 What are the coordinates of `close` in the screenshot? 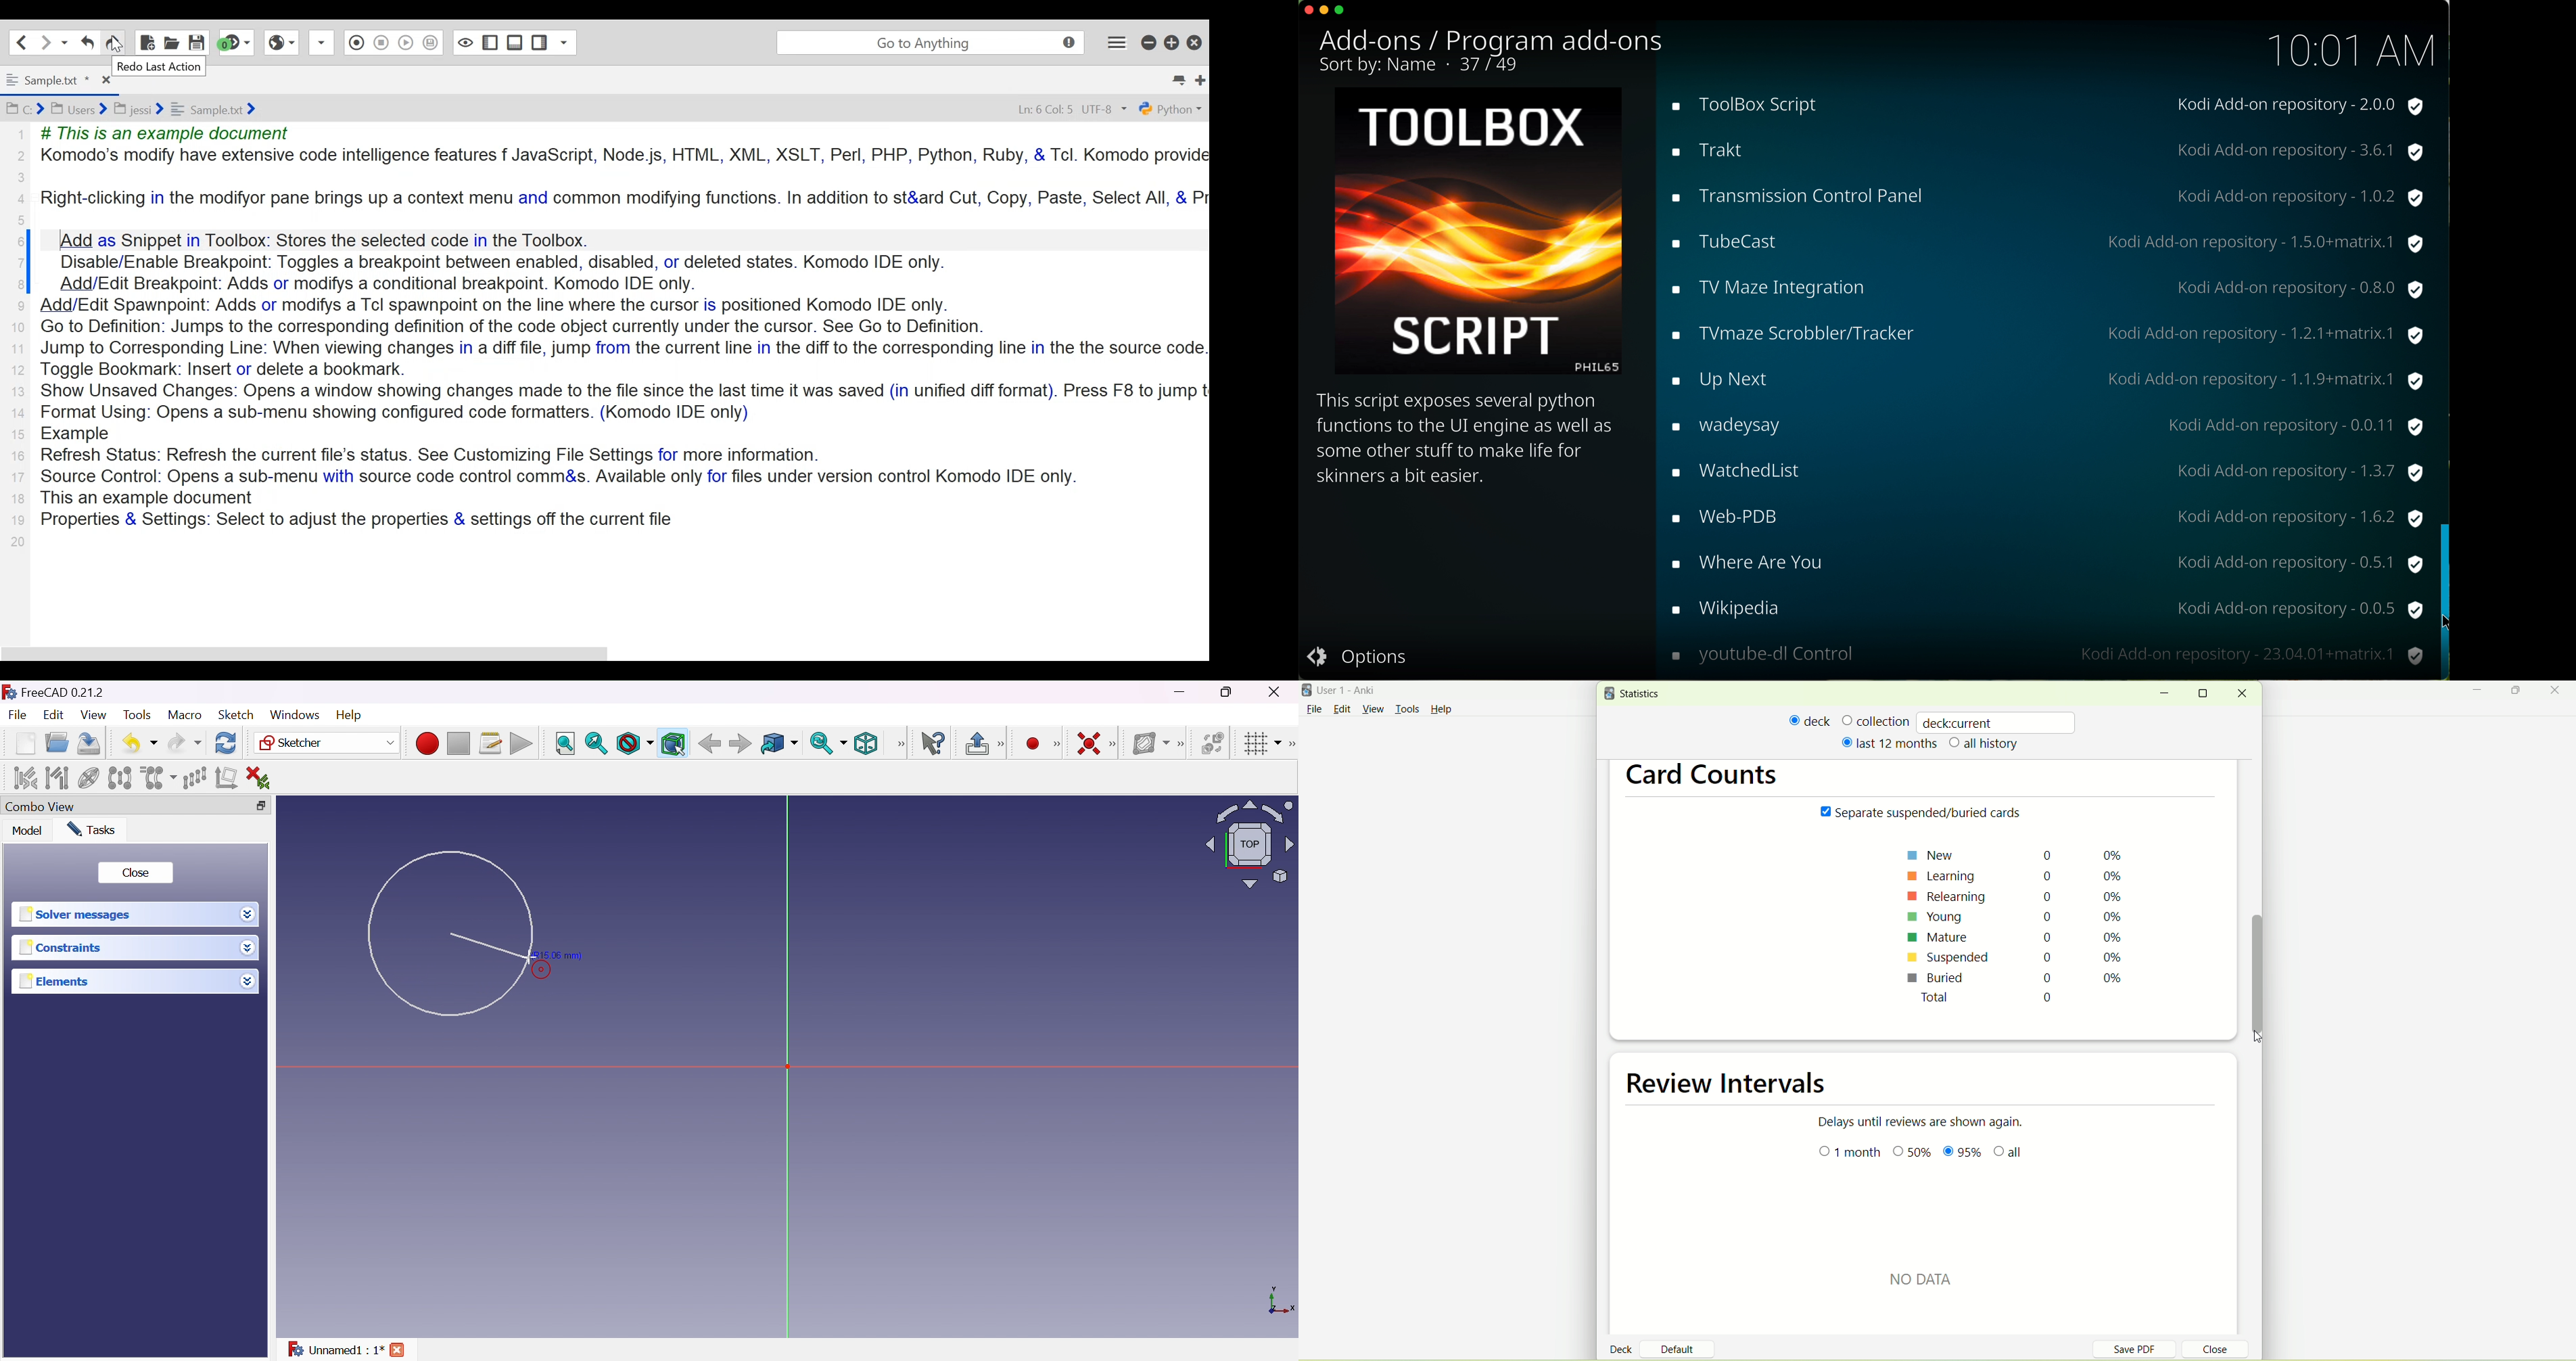 It's located at (2242, 694).